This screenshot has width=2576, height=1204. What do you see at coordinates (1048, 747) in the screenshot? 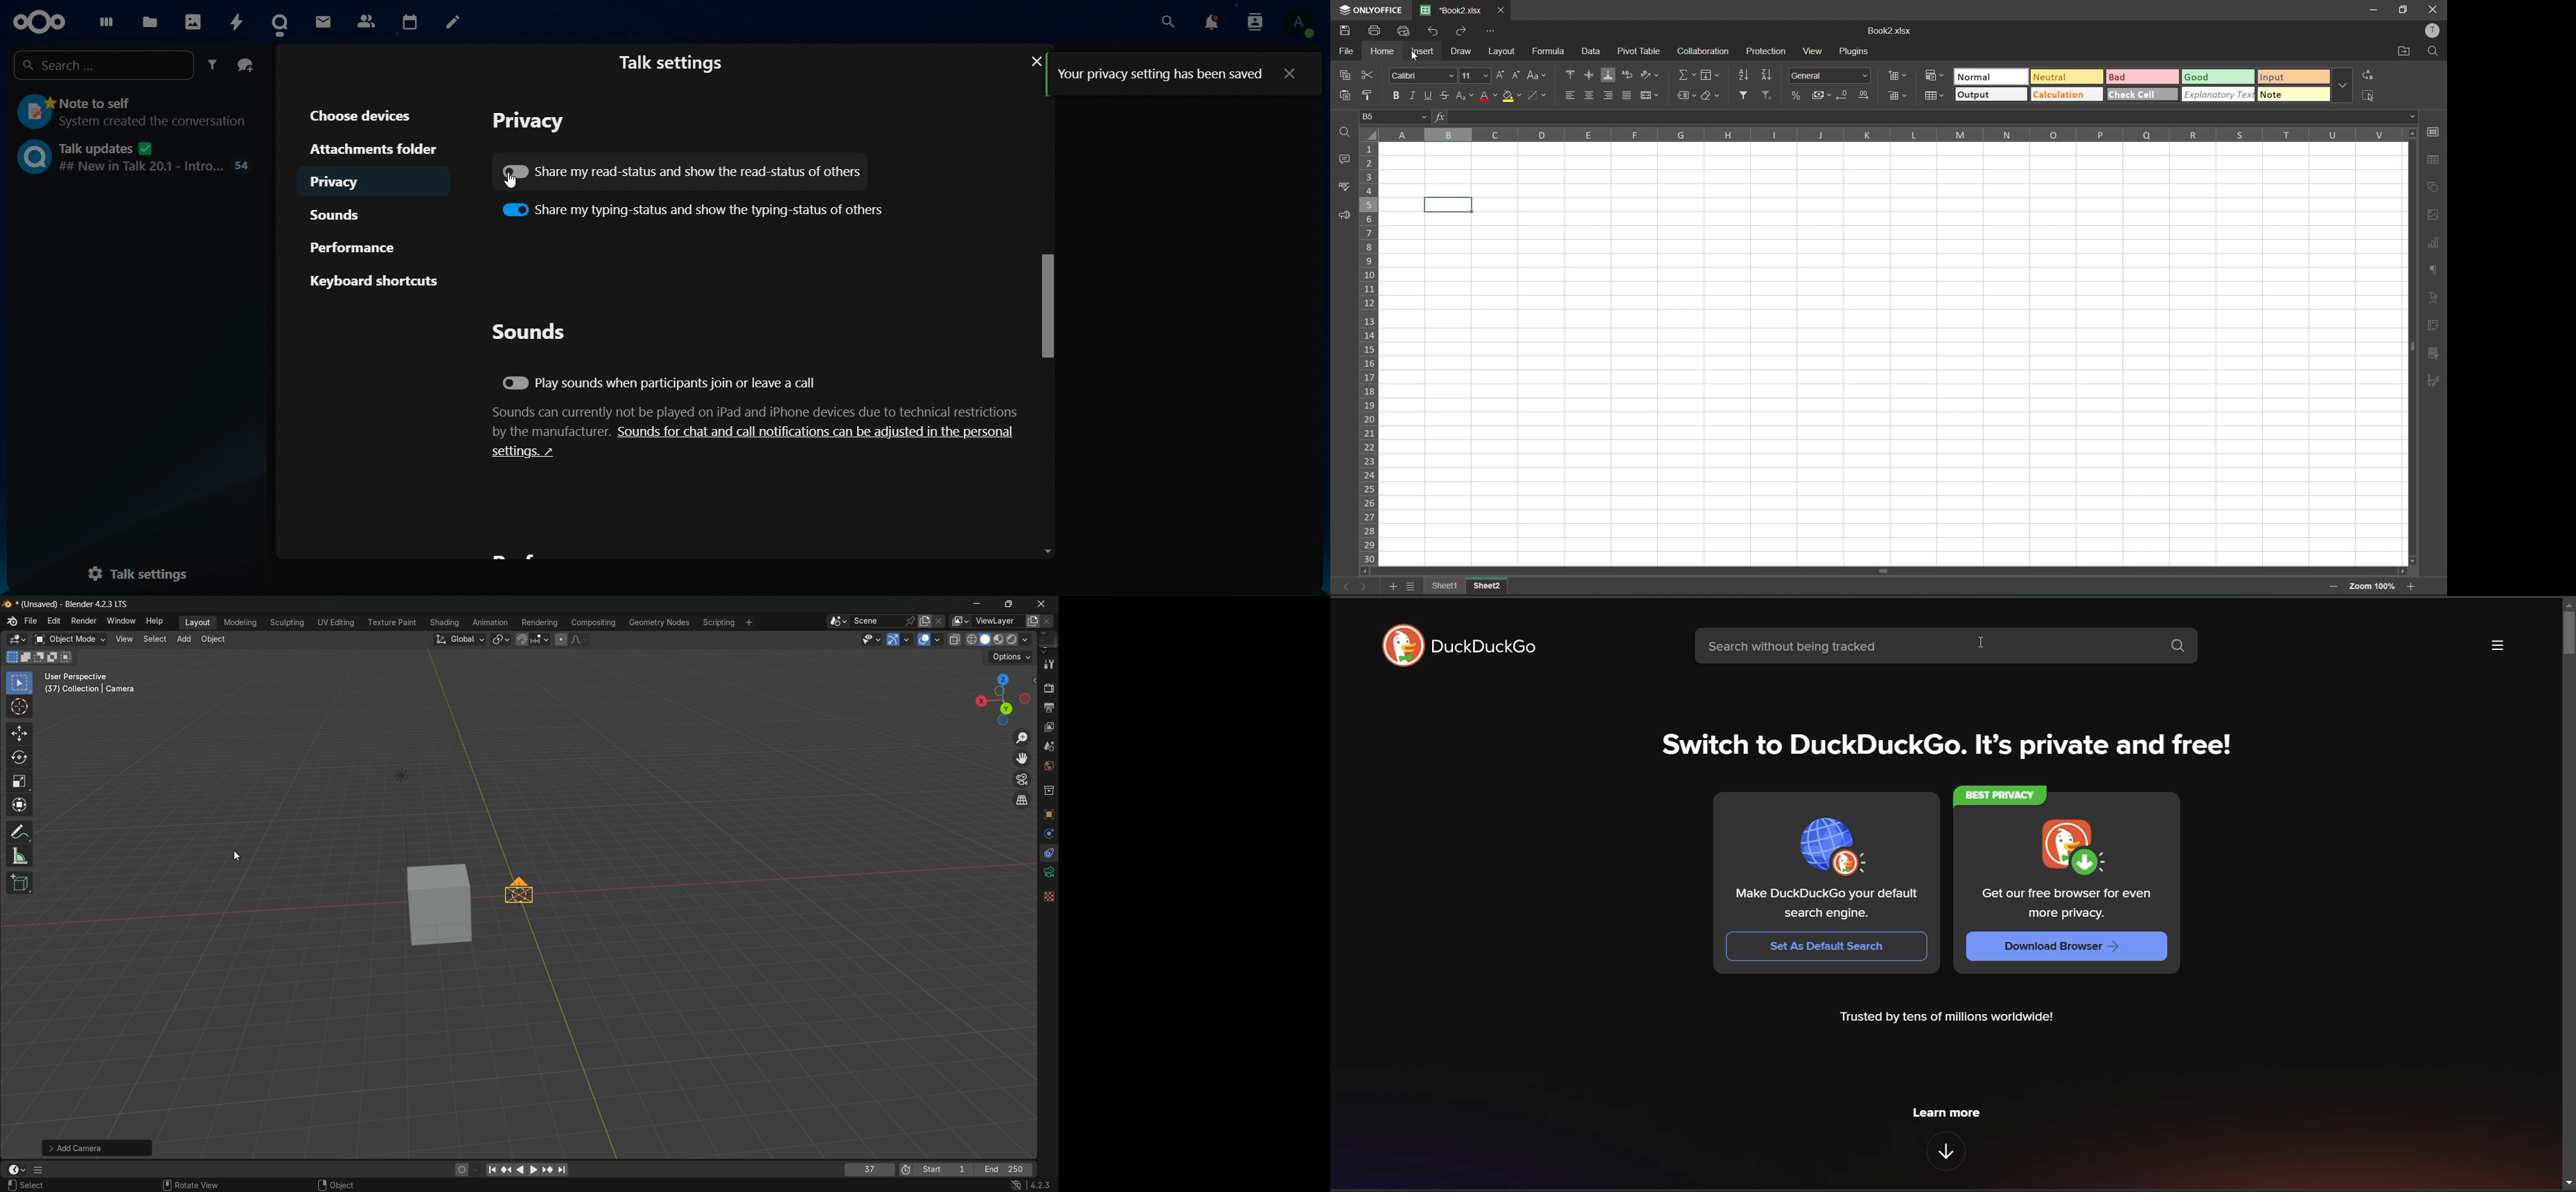
I see `scene` at bounding box center [1048, 747].